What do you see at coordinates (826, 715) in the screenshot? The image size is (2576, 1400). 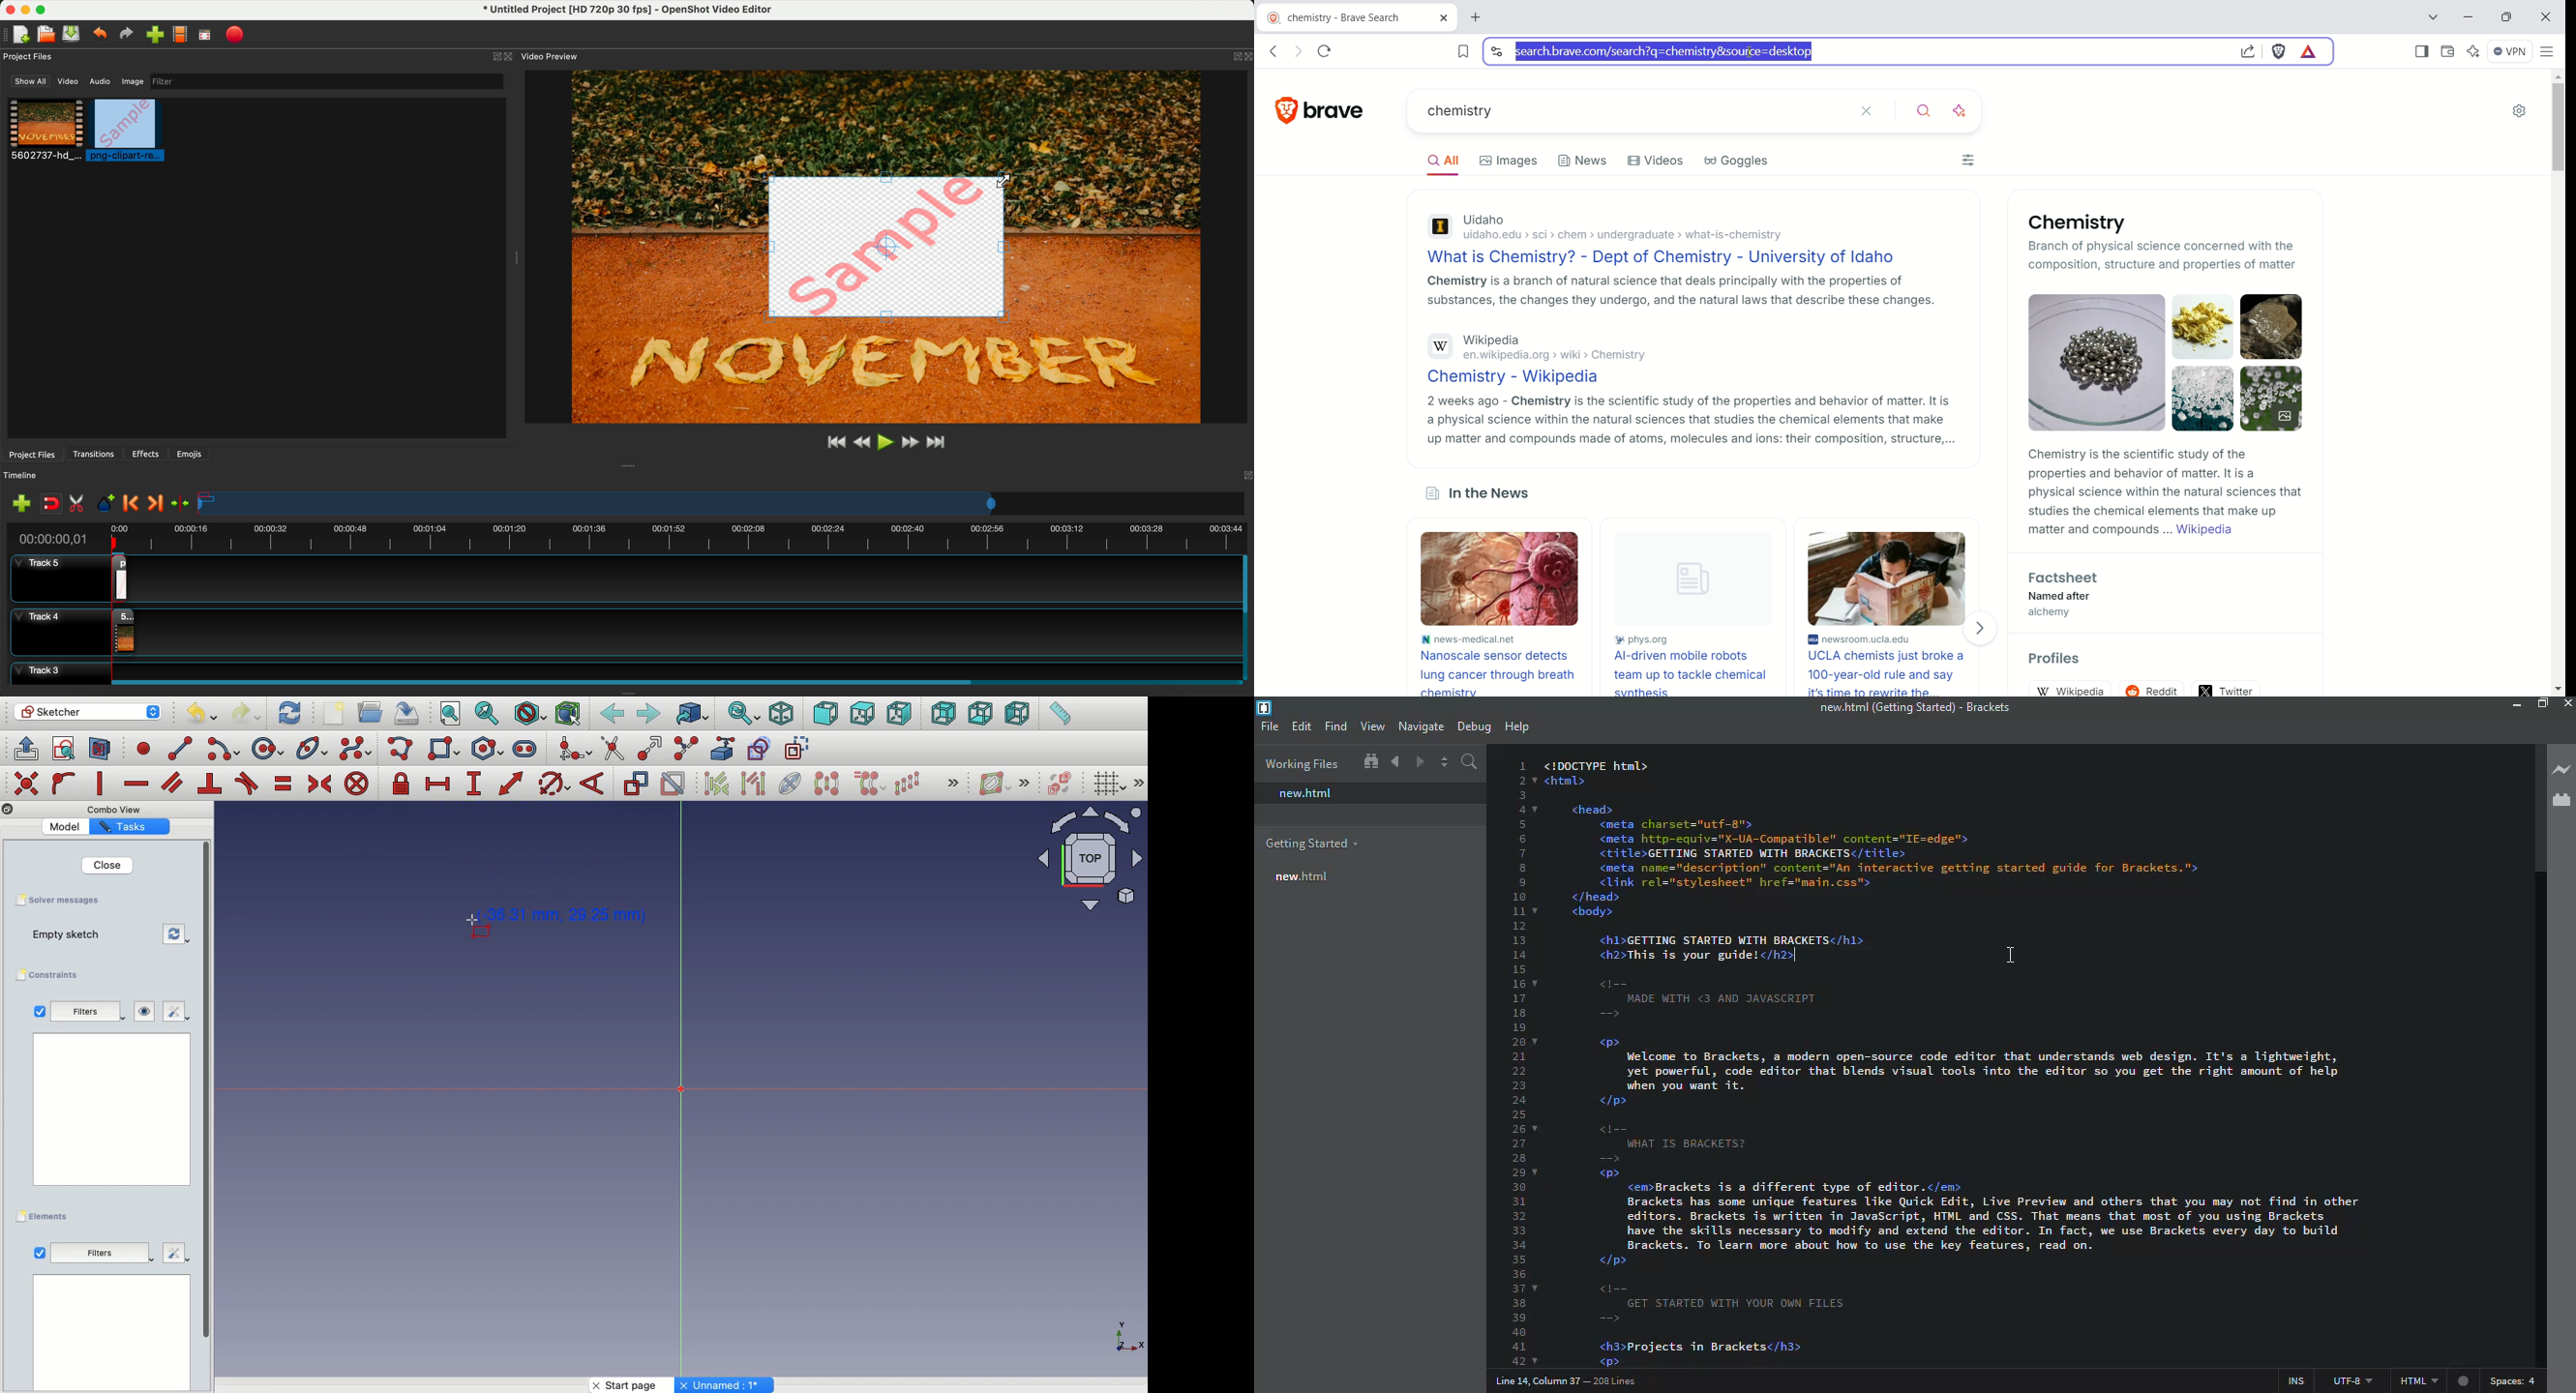 I see `Front` at bounding box center [826, 715].